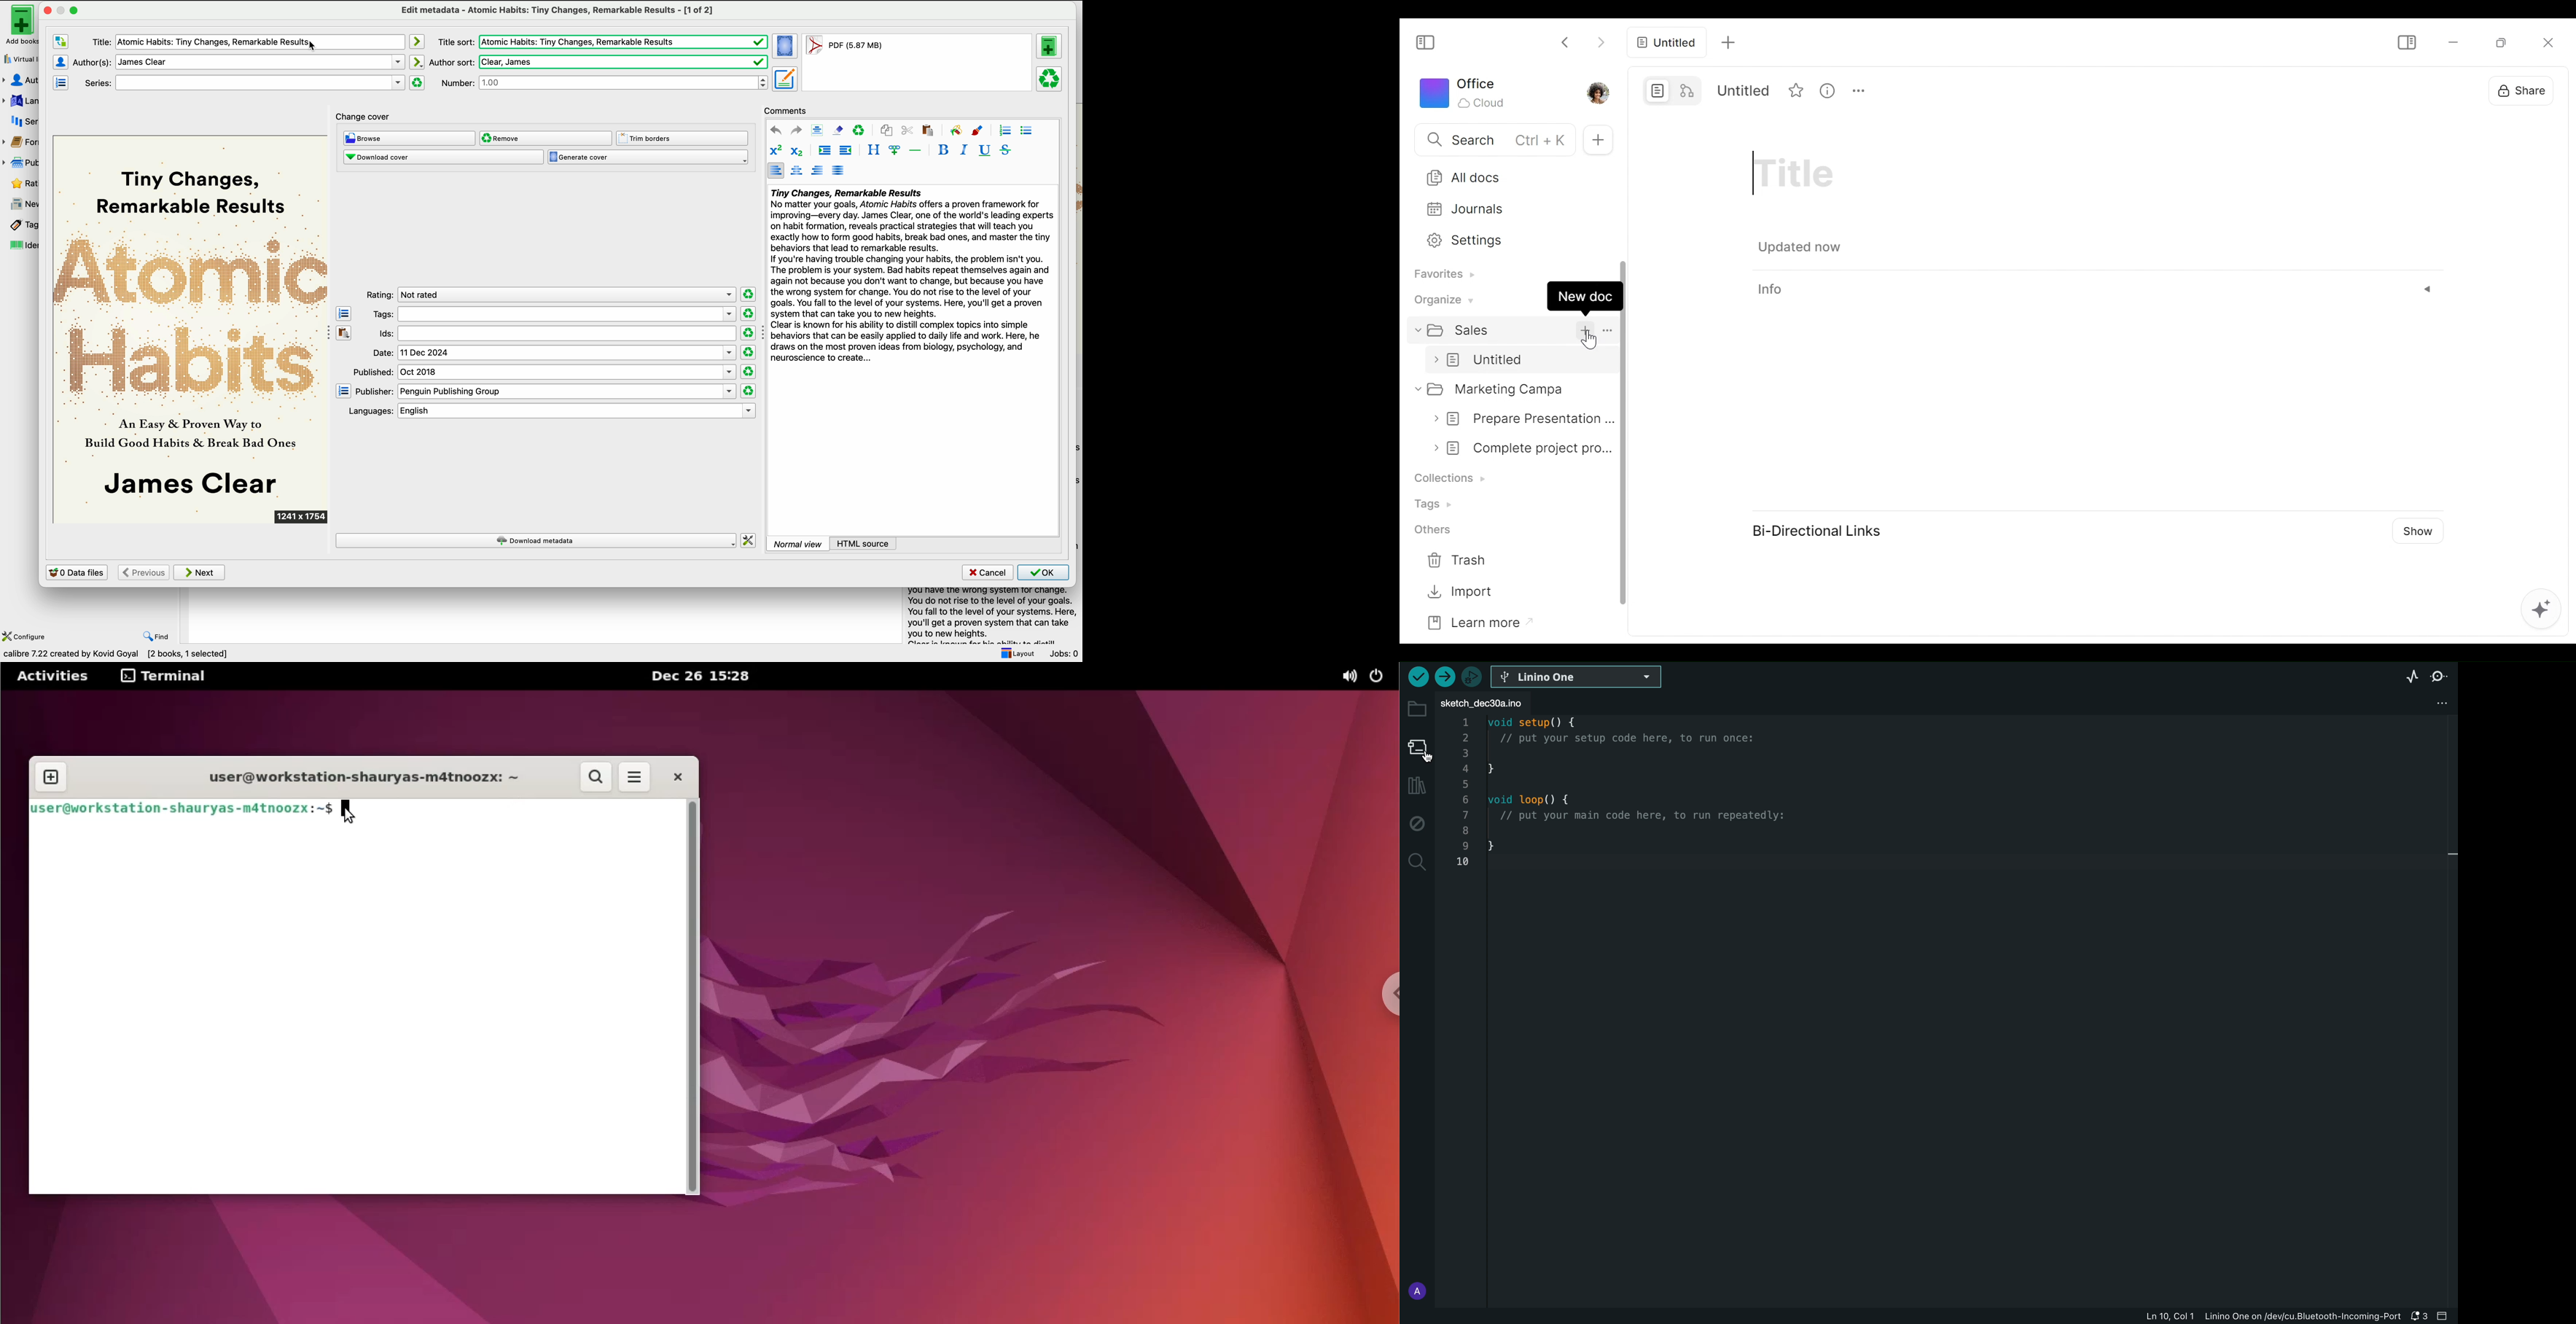 This screenshot has width=2576, height=1344. What do you see at coordinates (241, 82) in the screenshot?
I see `series` at bounding box center [241, 82].